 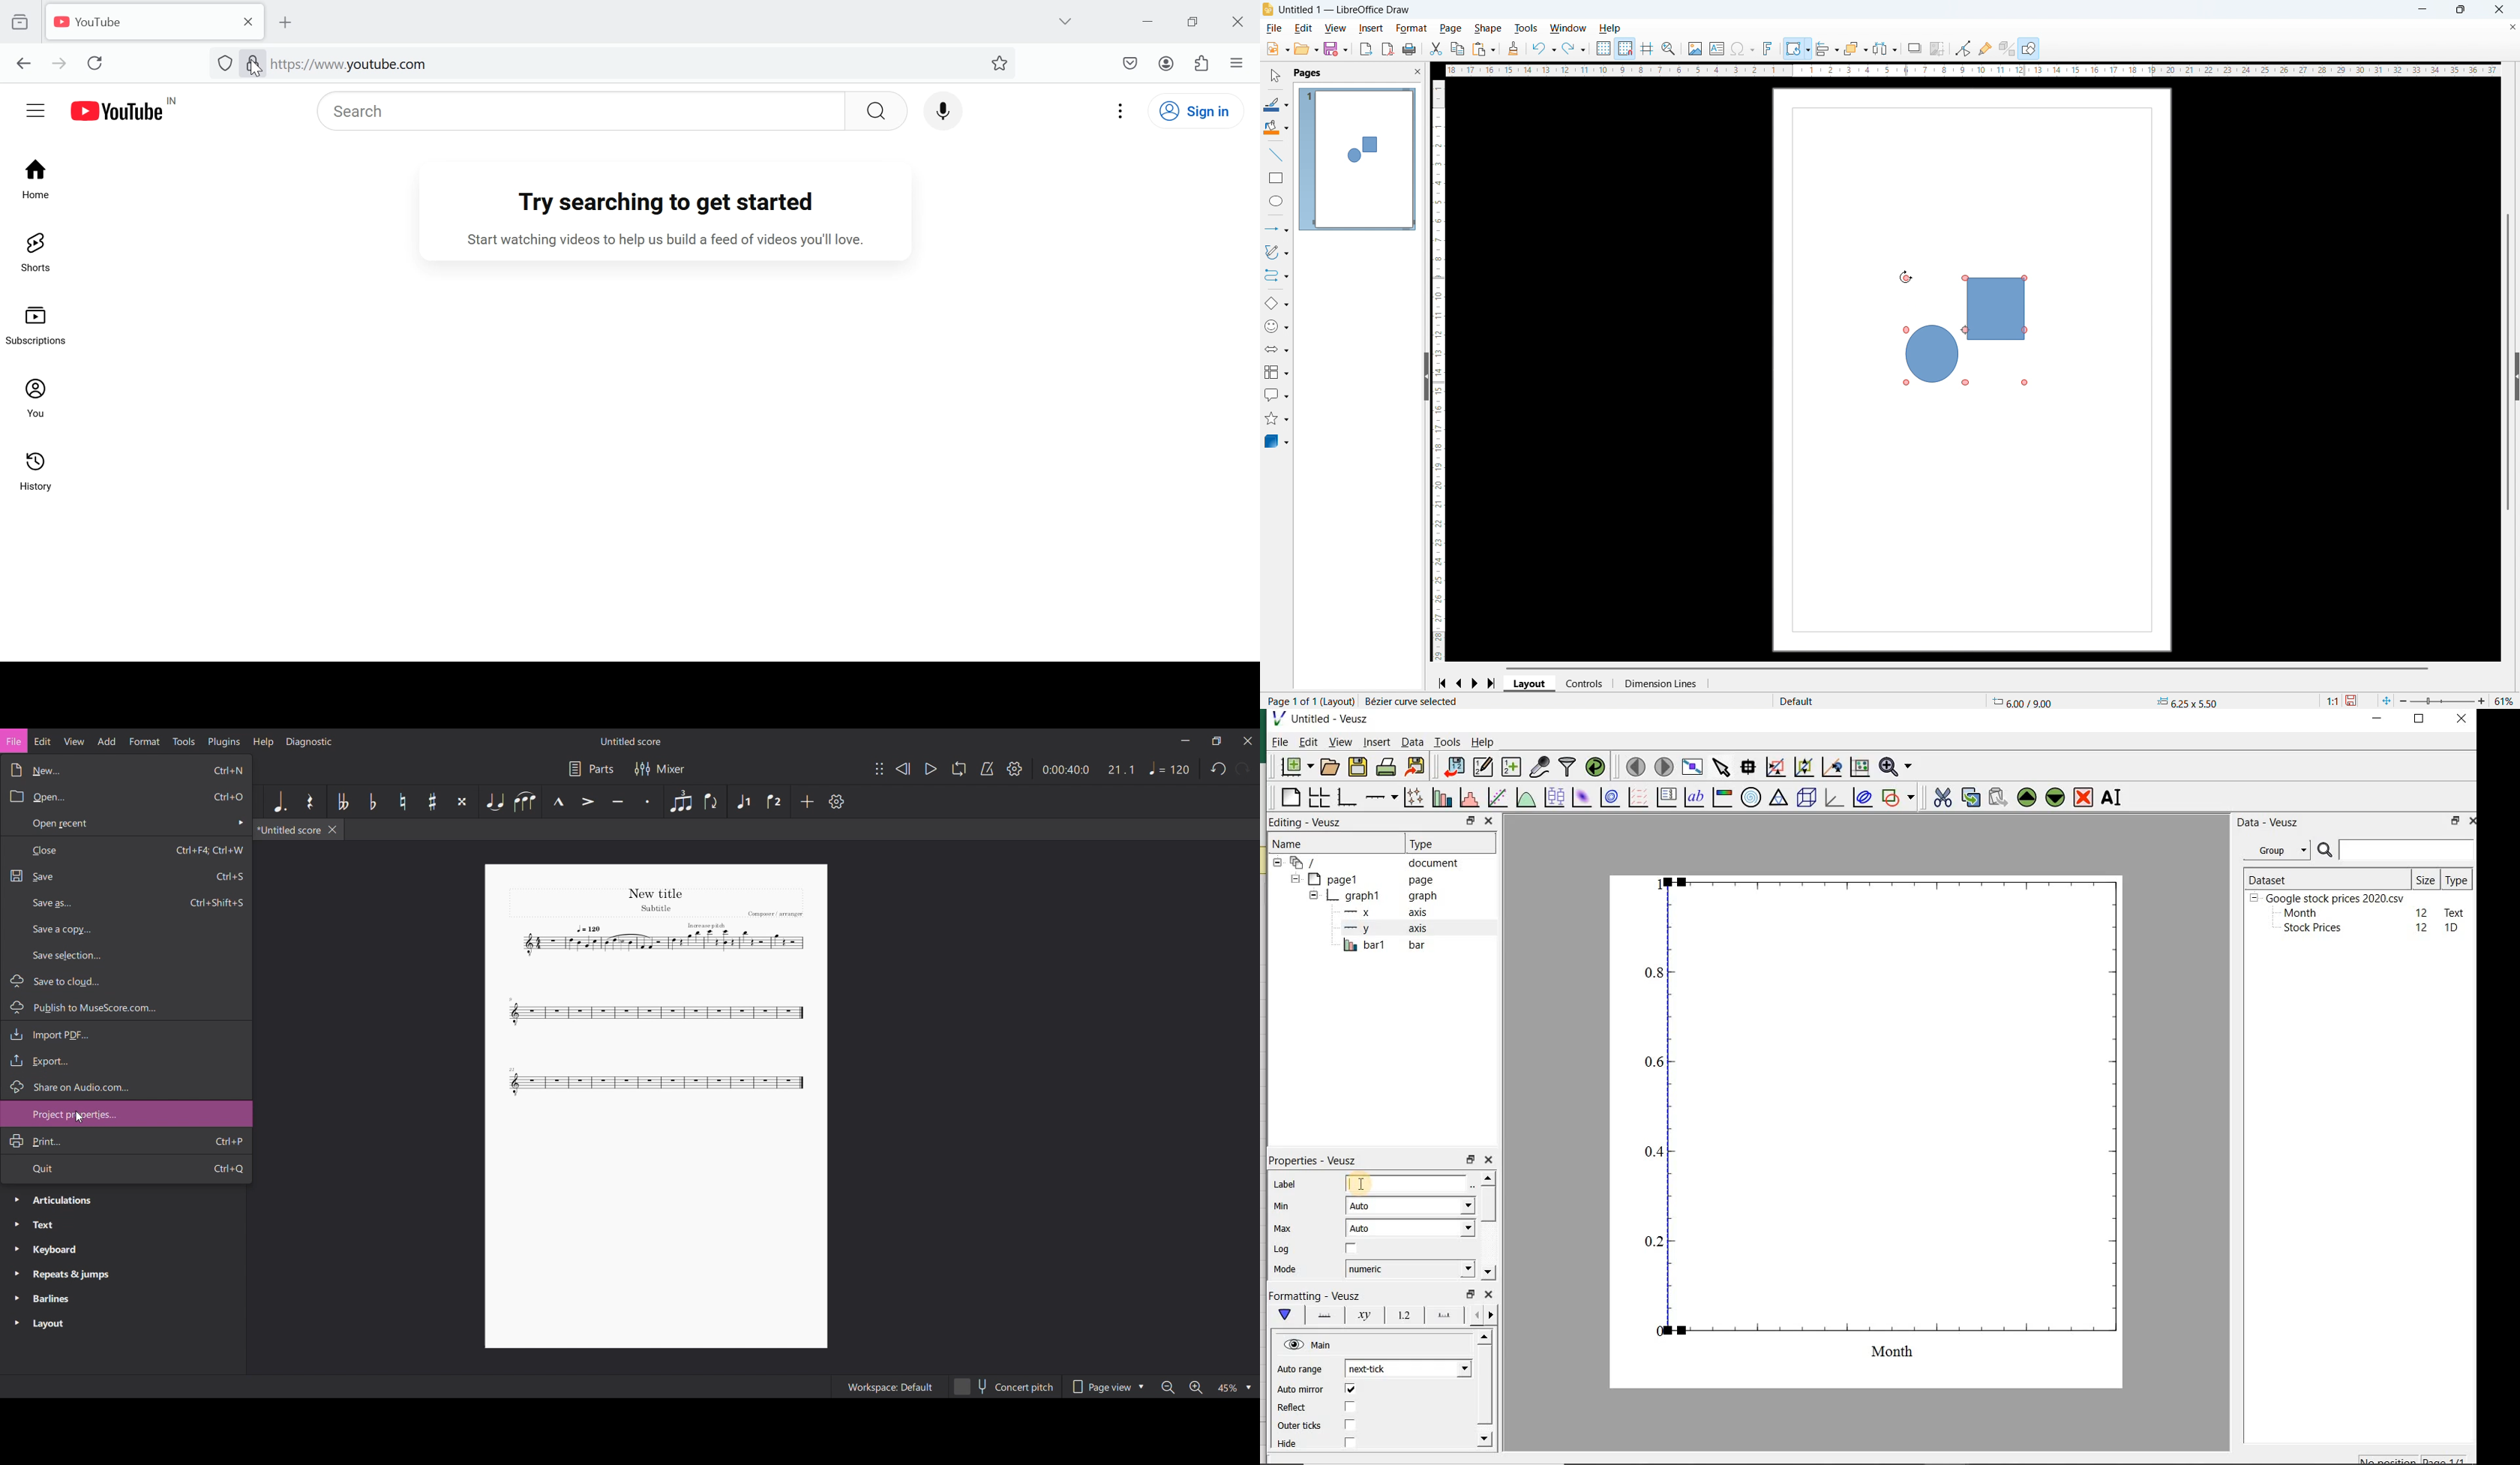 I want to click on Help menu, so click(x=263, y=742).